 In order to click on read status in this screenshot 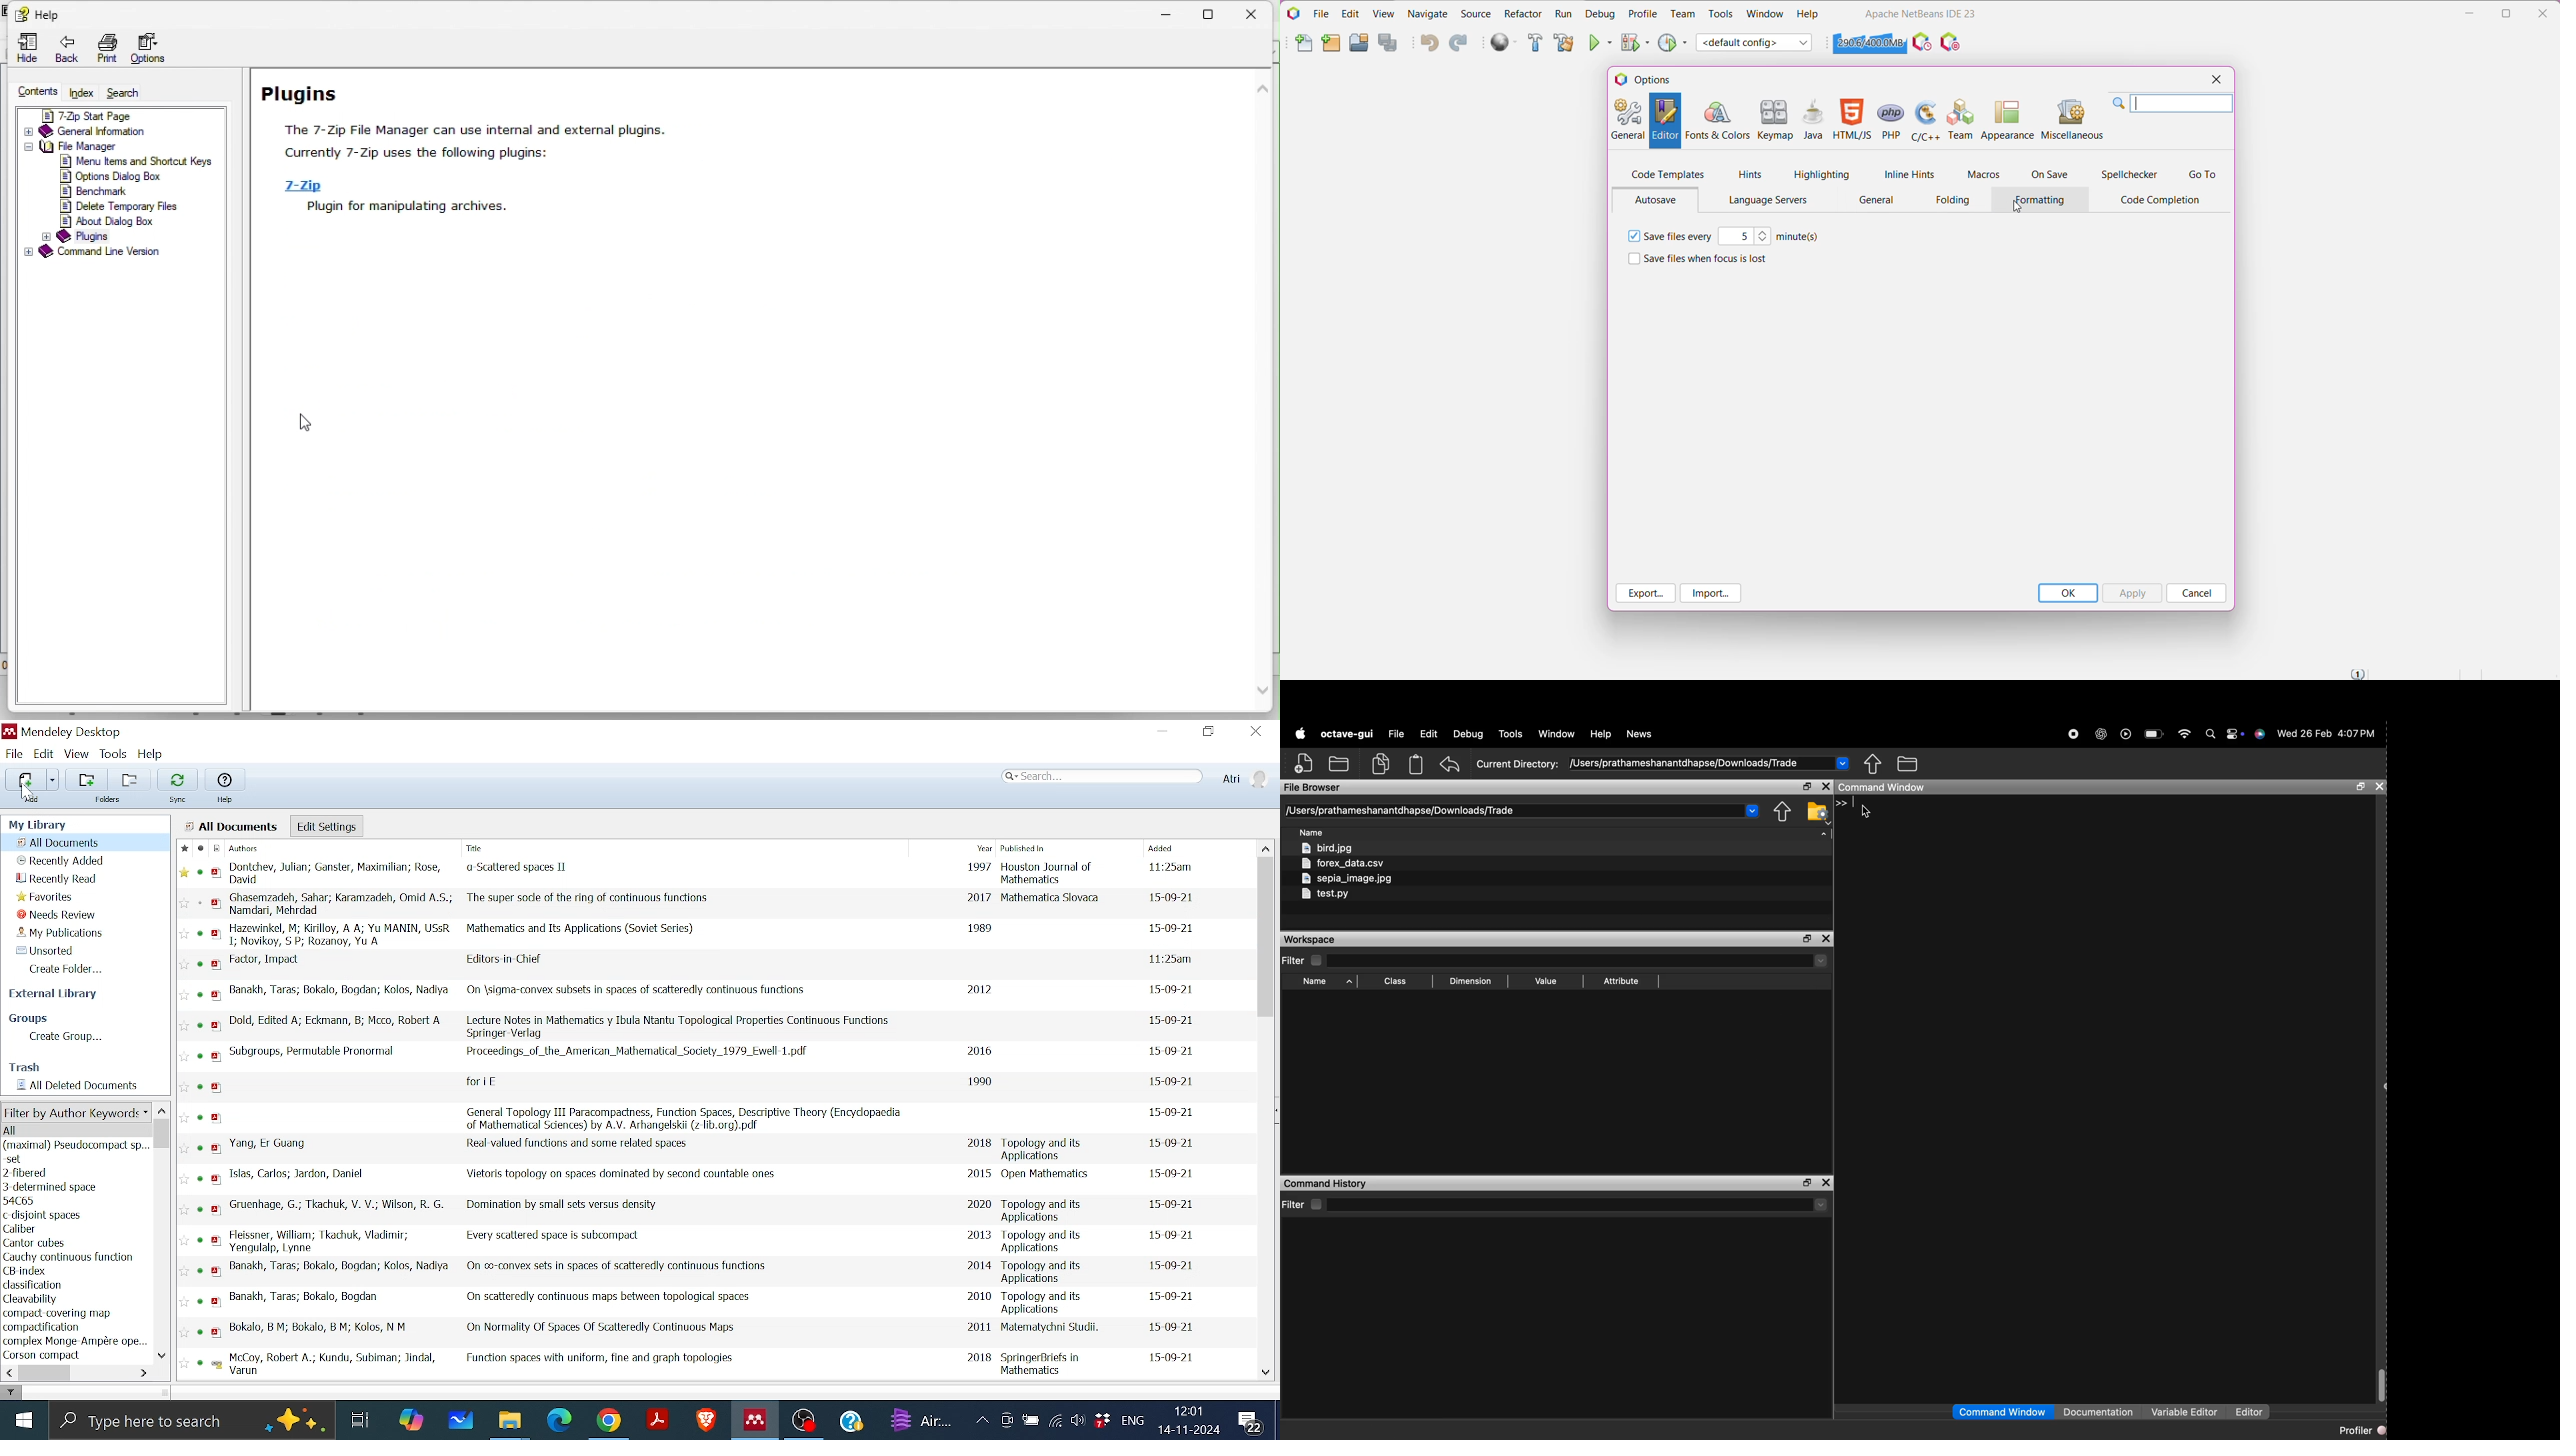, I will do `click(202, 1210)`.